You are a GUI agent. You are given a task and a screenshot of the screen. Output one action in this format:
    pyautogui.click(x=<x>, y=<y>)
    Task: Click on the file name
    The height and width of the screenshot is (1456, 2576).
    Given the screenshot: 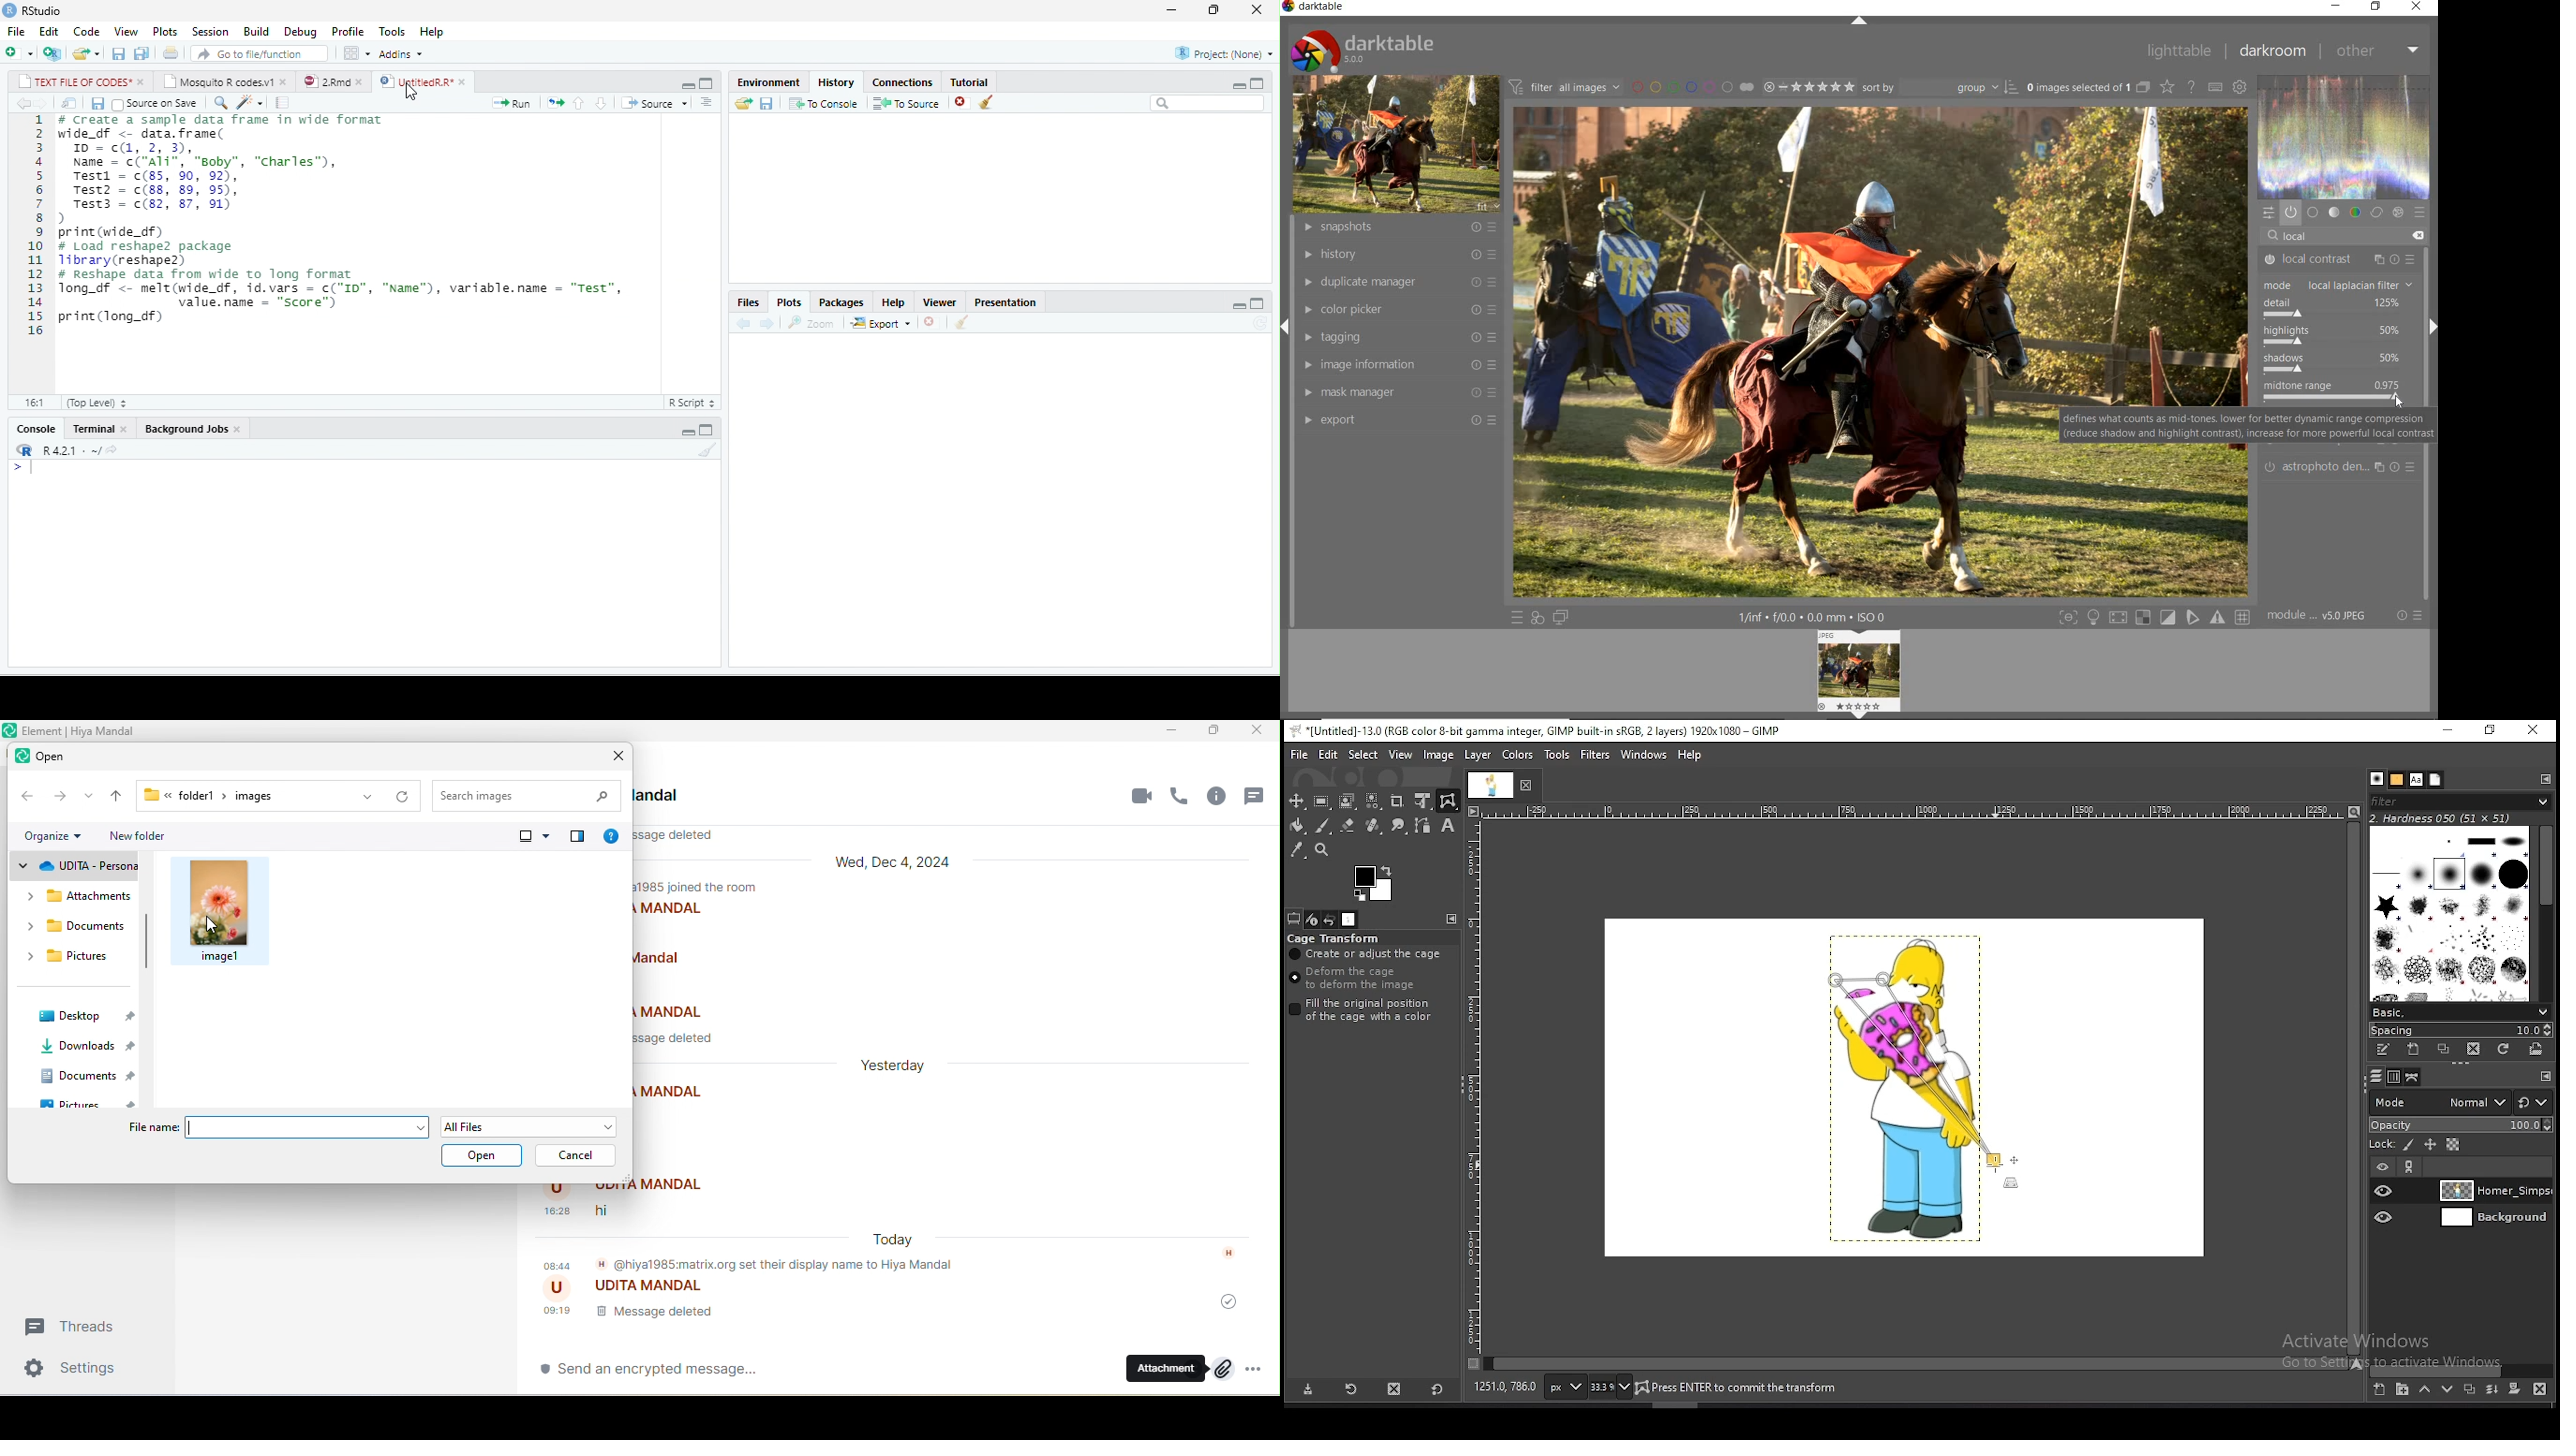 What is the action you would take?
    pyautogui.click(x=306, y=1129)
    